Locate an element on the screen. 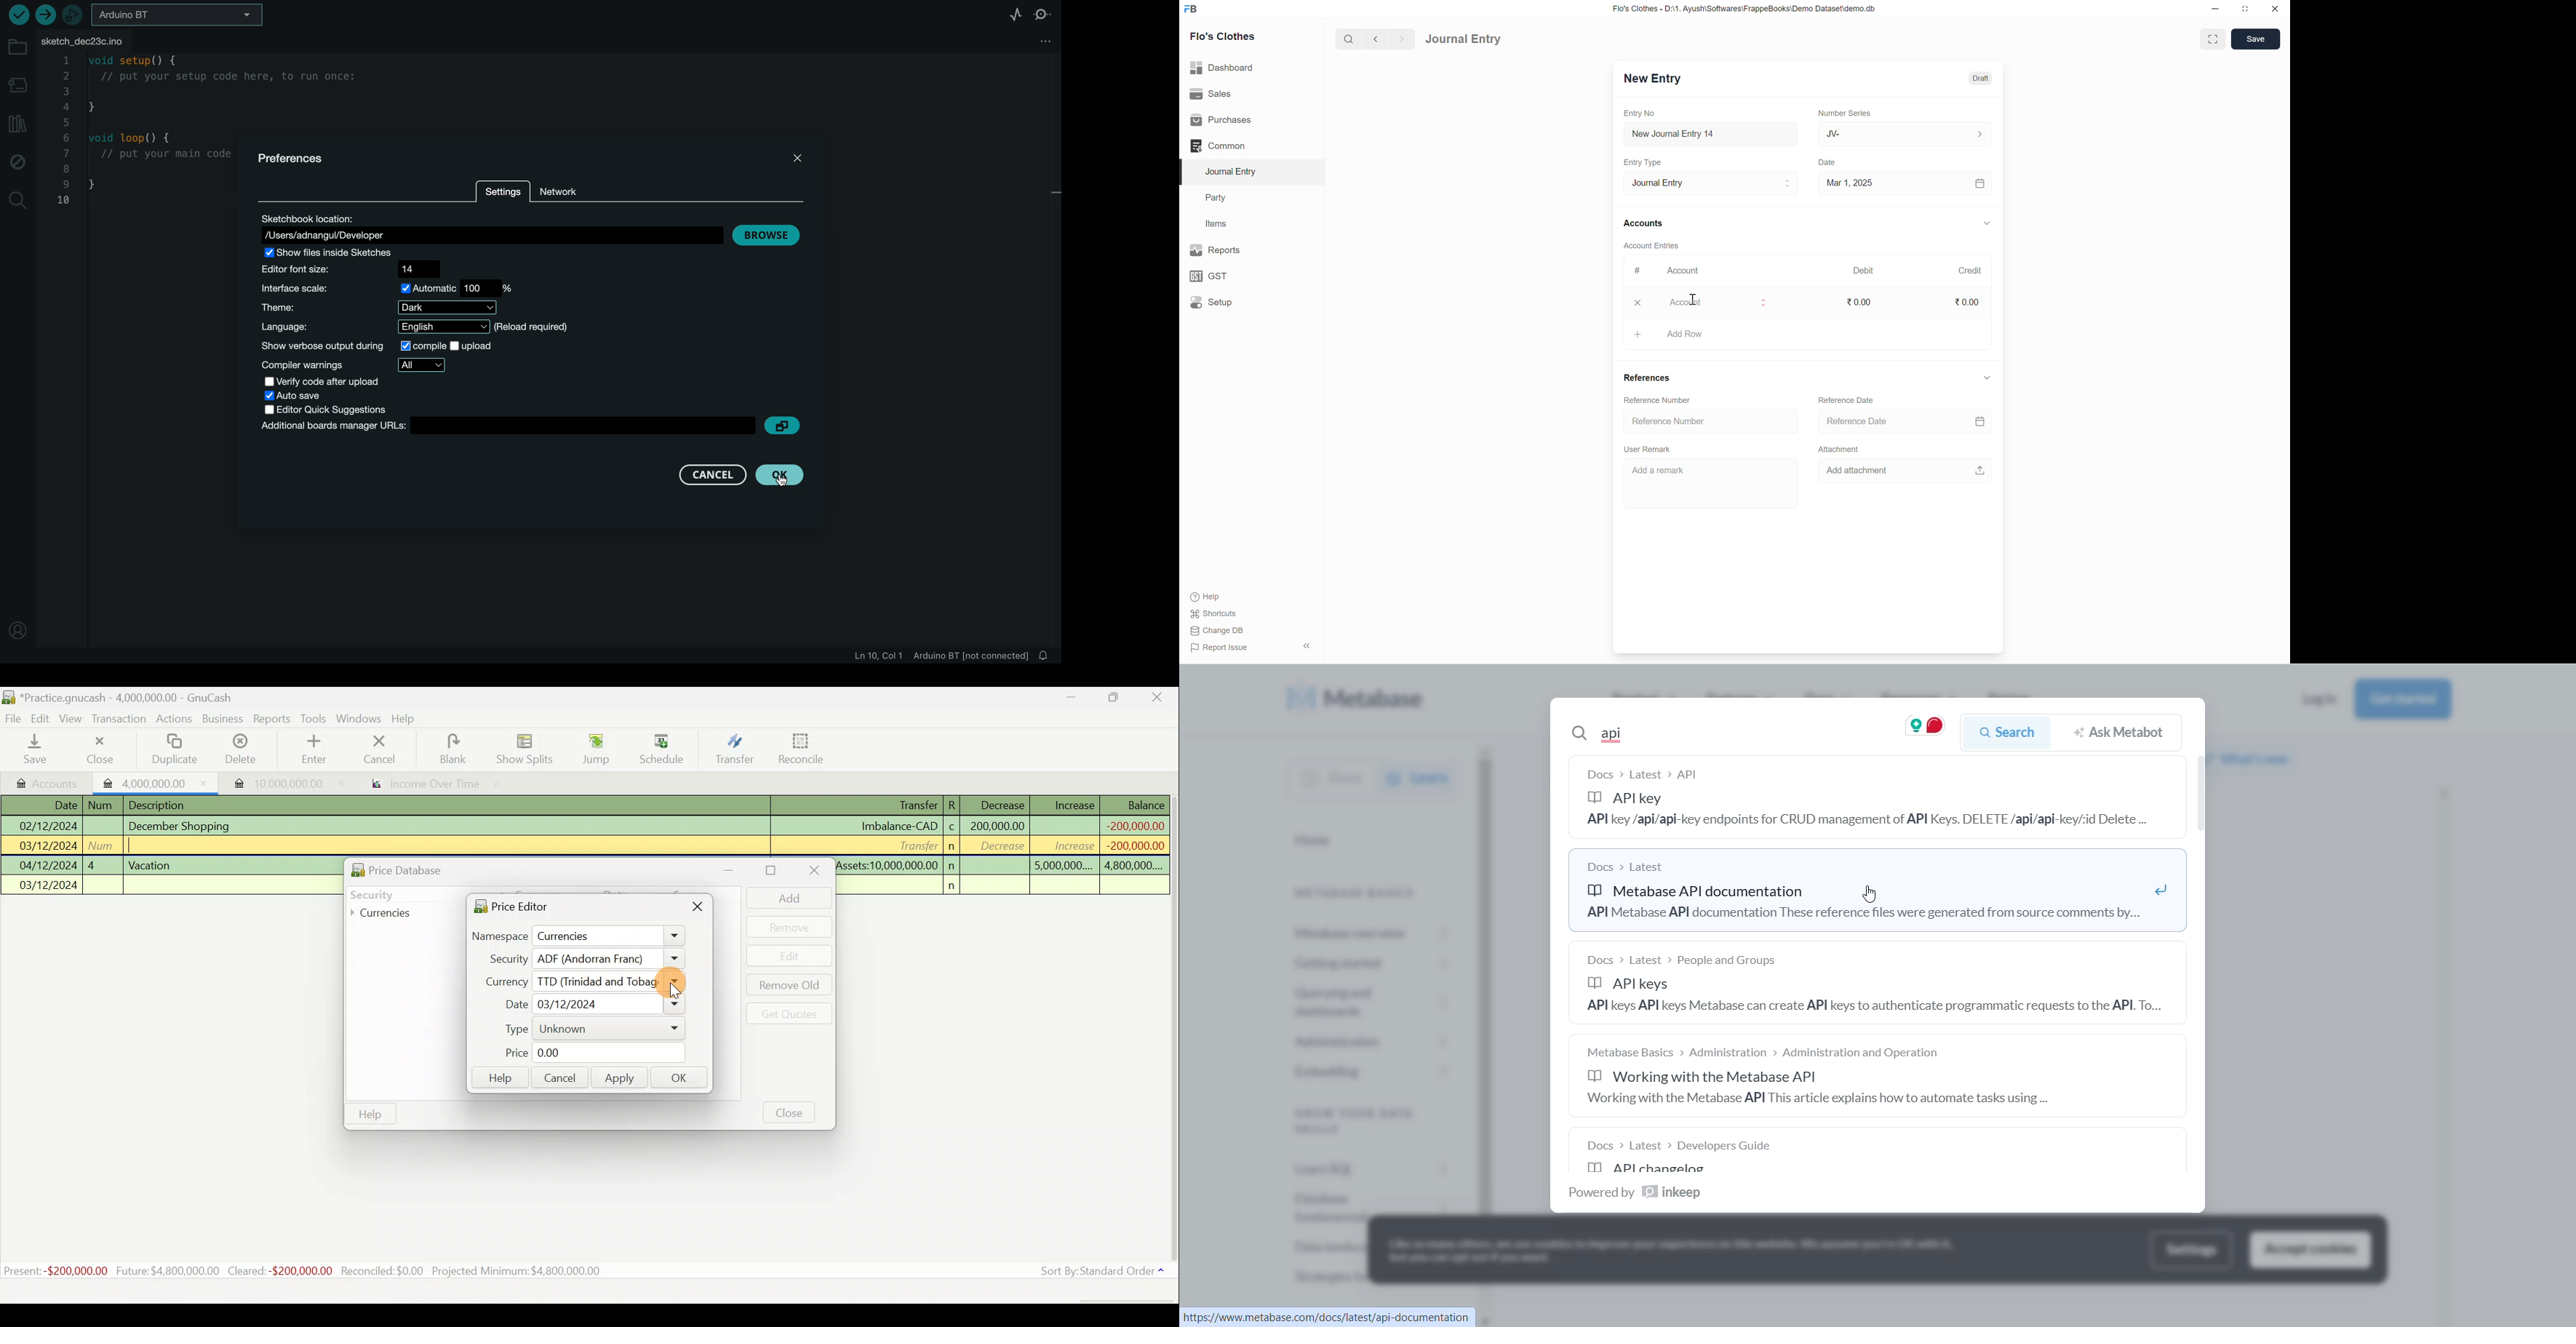 This screenshot has width=2576, height=1344. User Remark is located at coordinates (1650, 448).